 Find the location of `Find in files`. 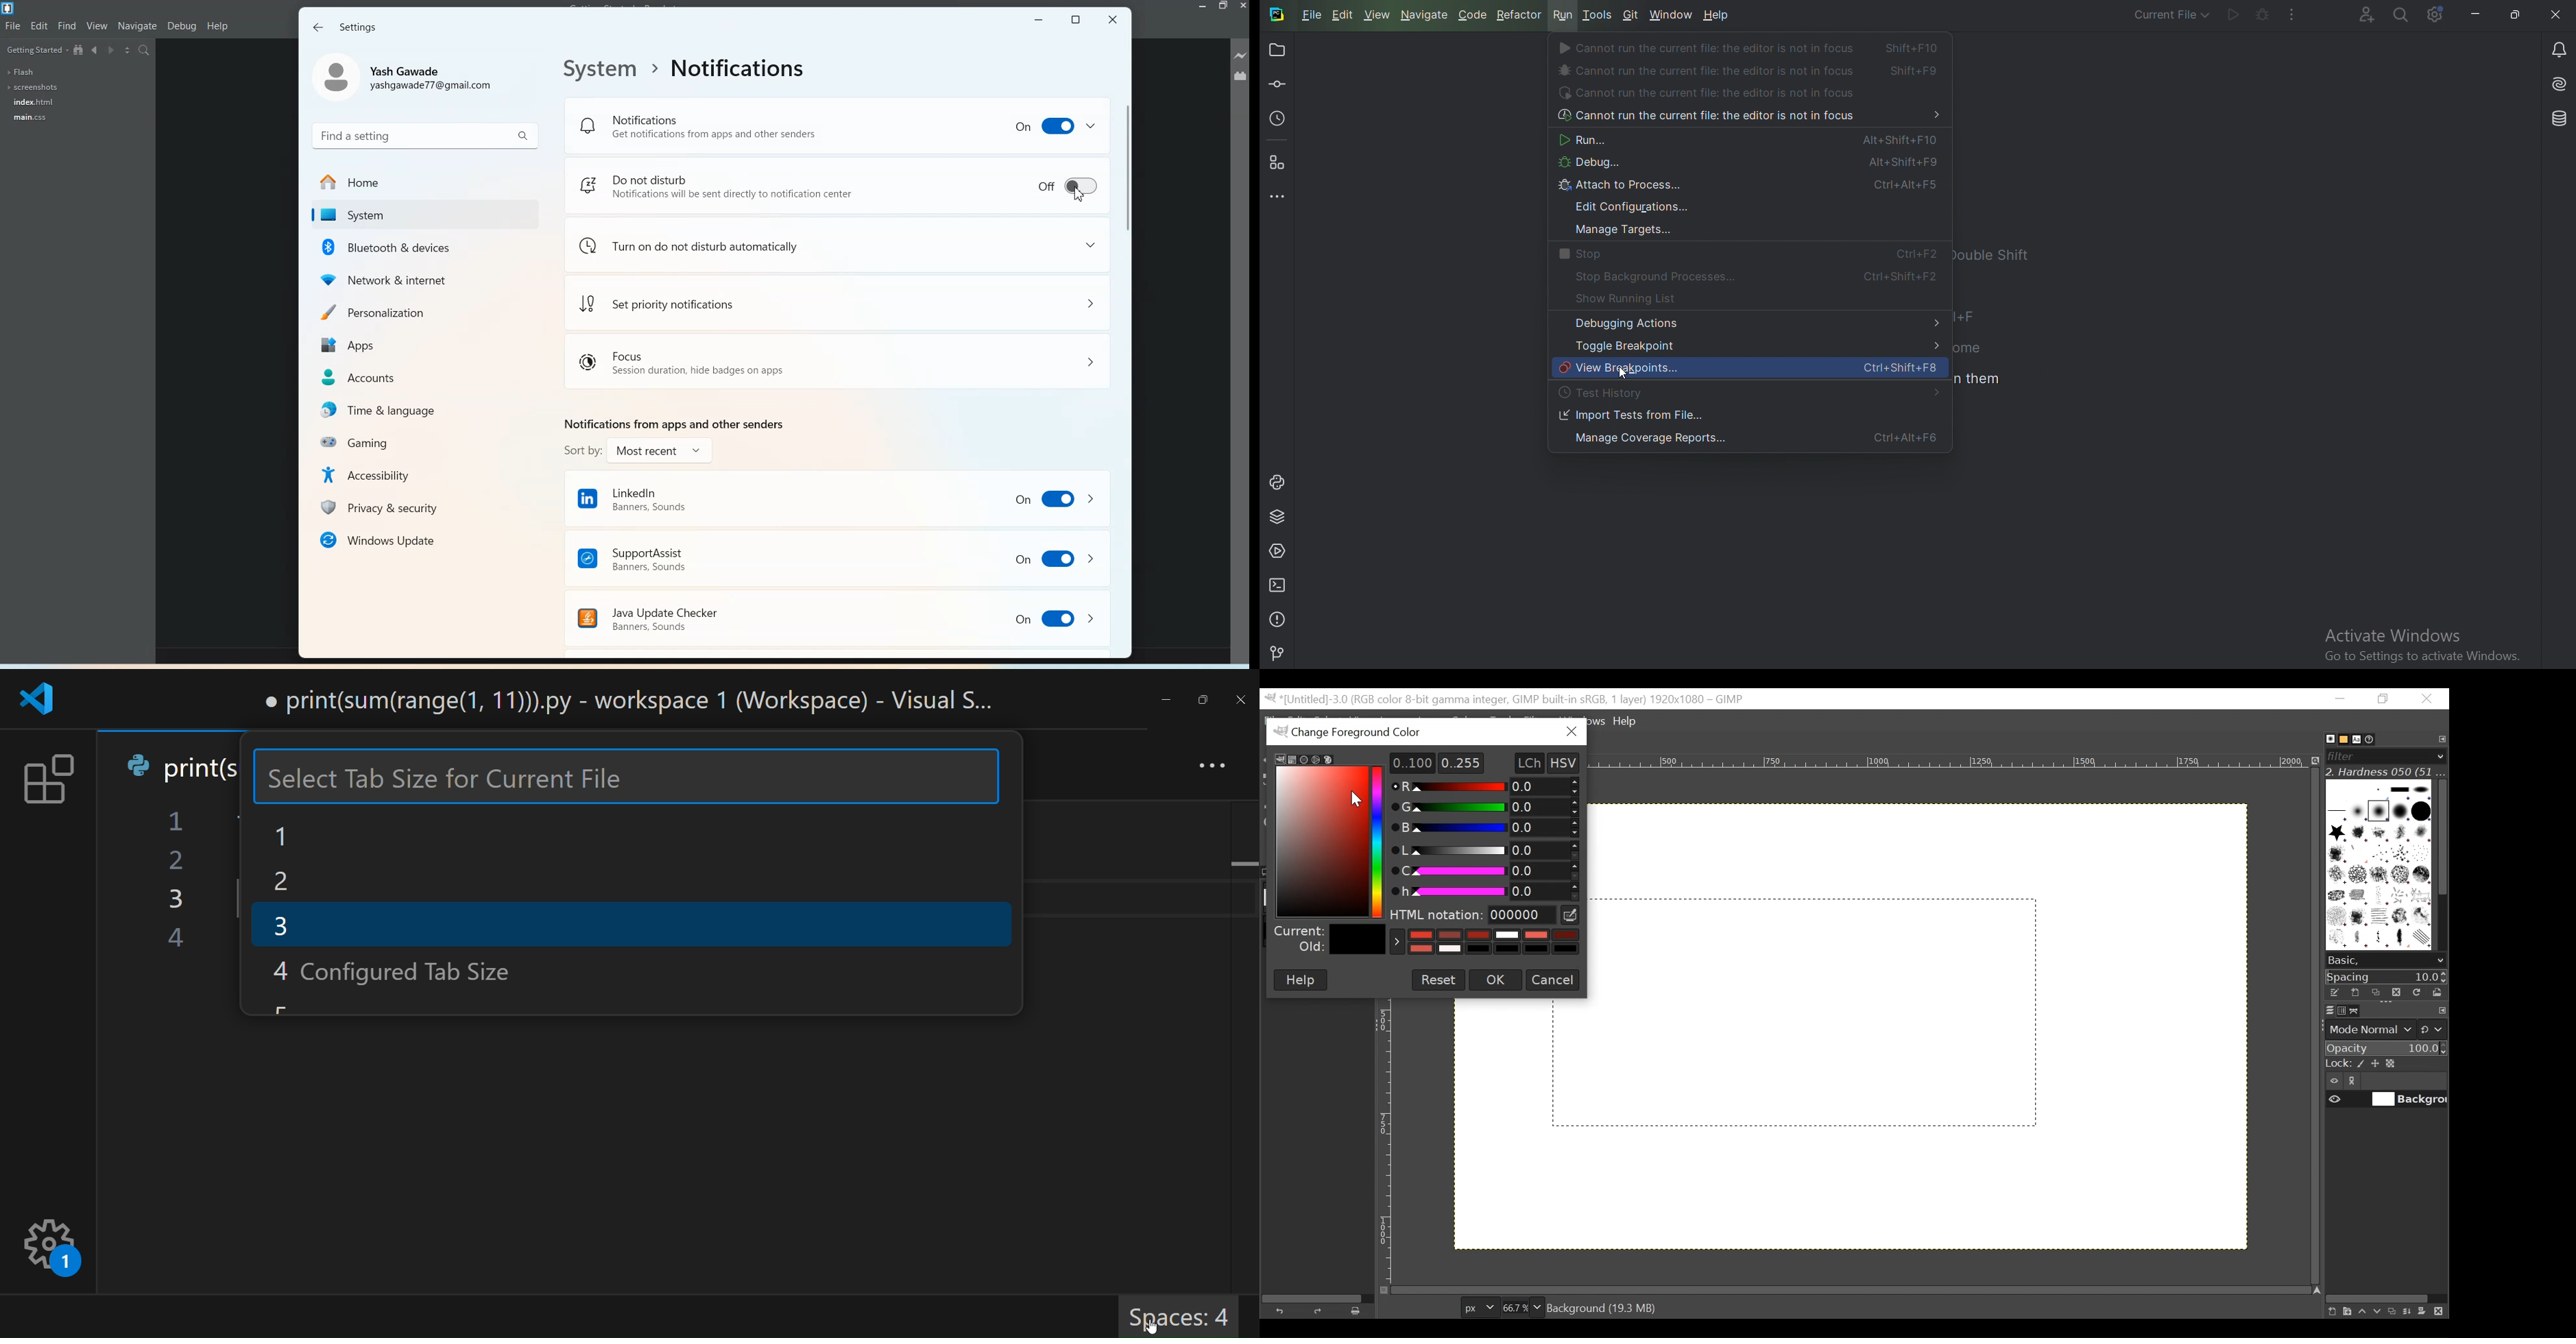

Find in files is located at coordinates (145, 51).